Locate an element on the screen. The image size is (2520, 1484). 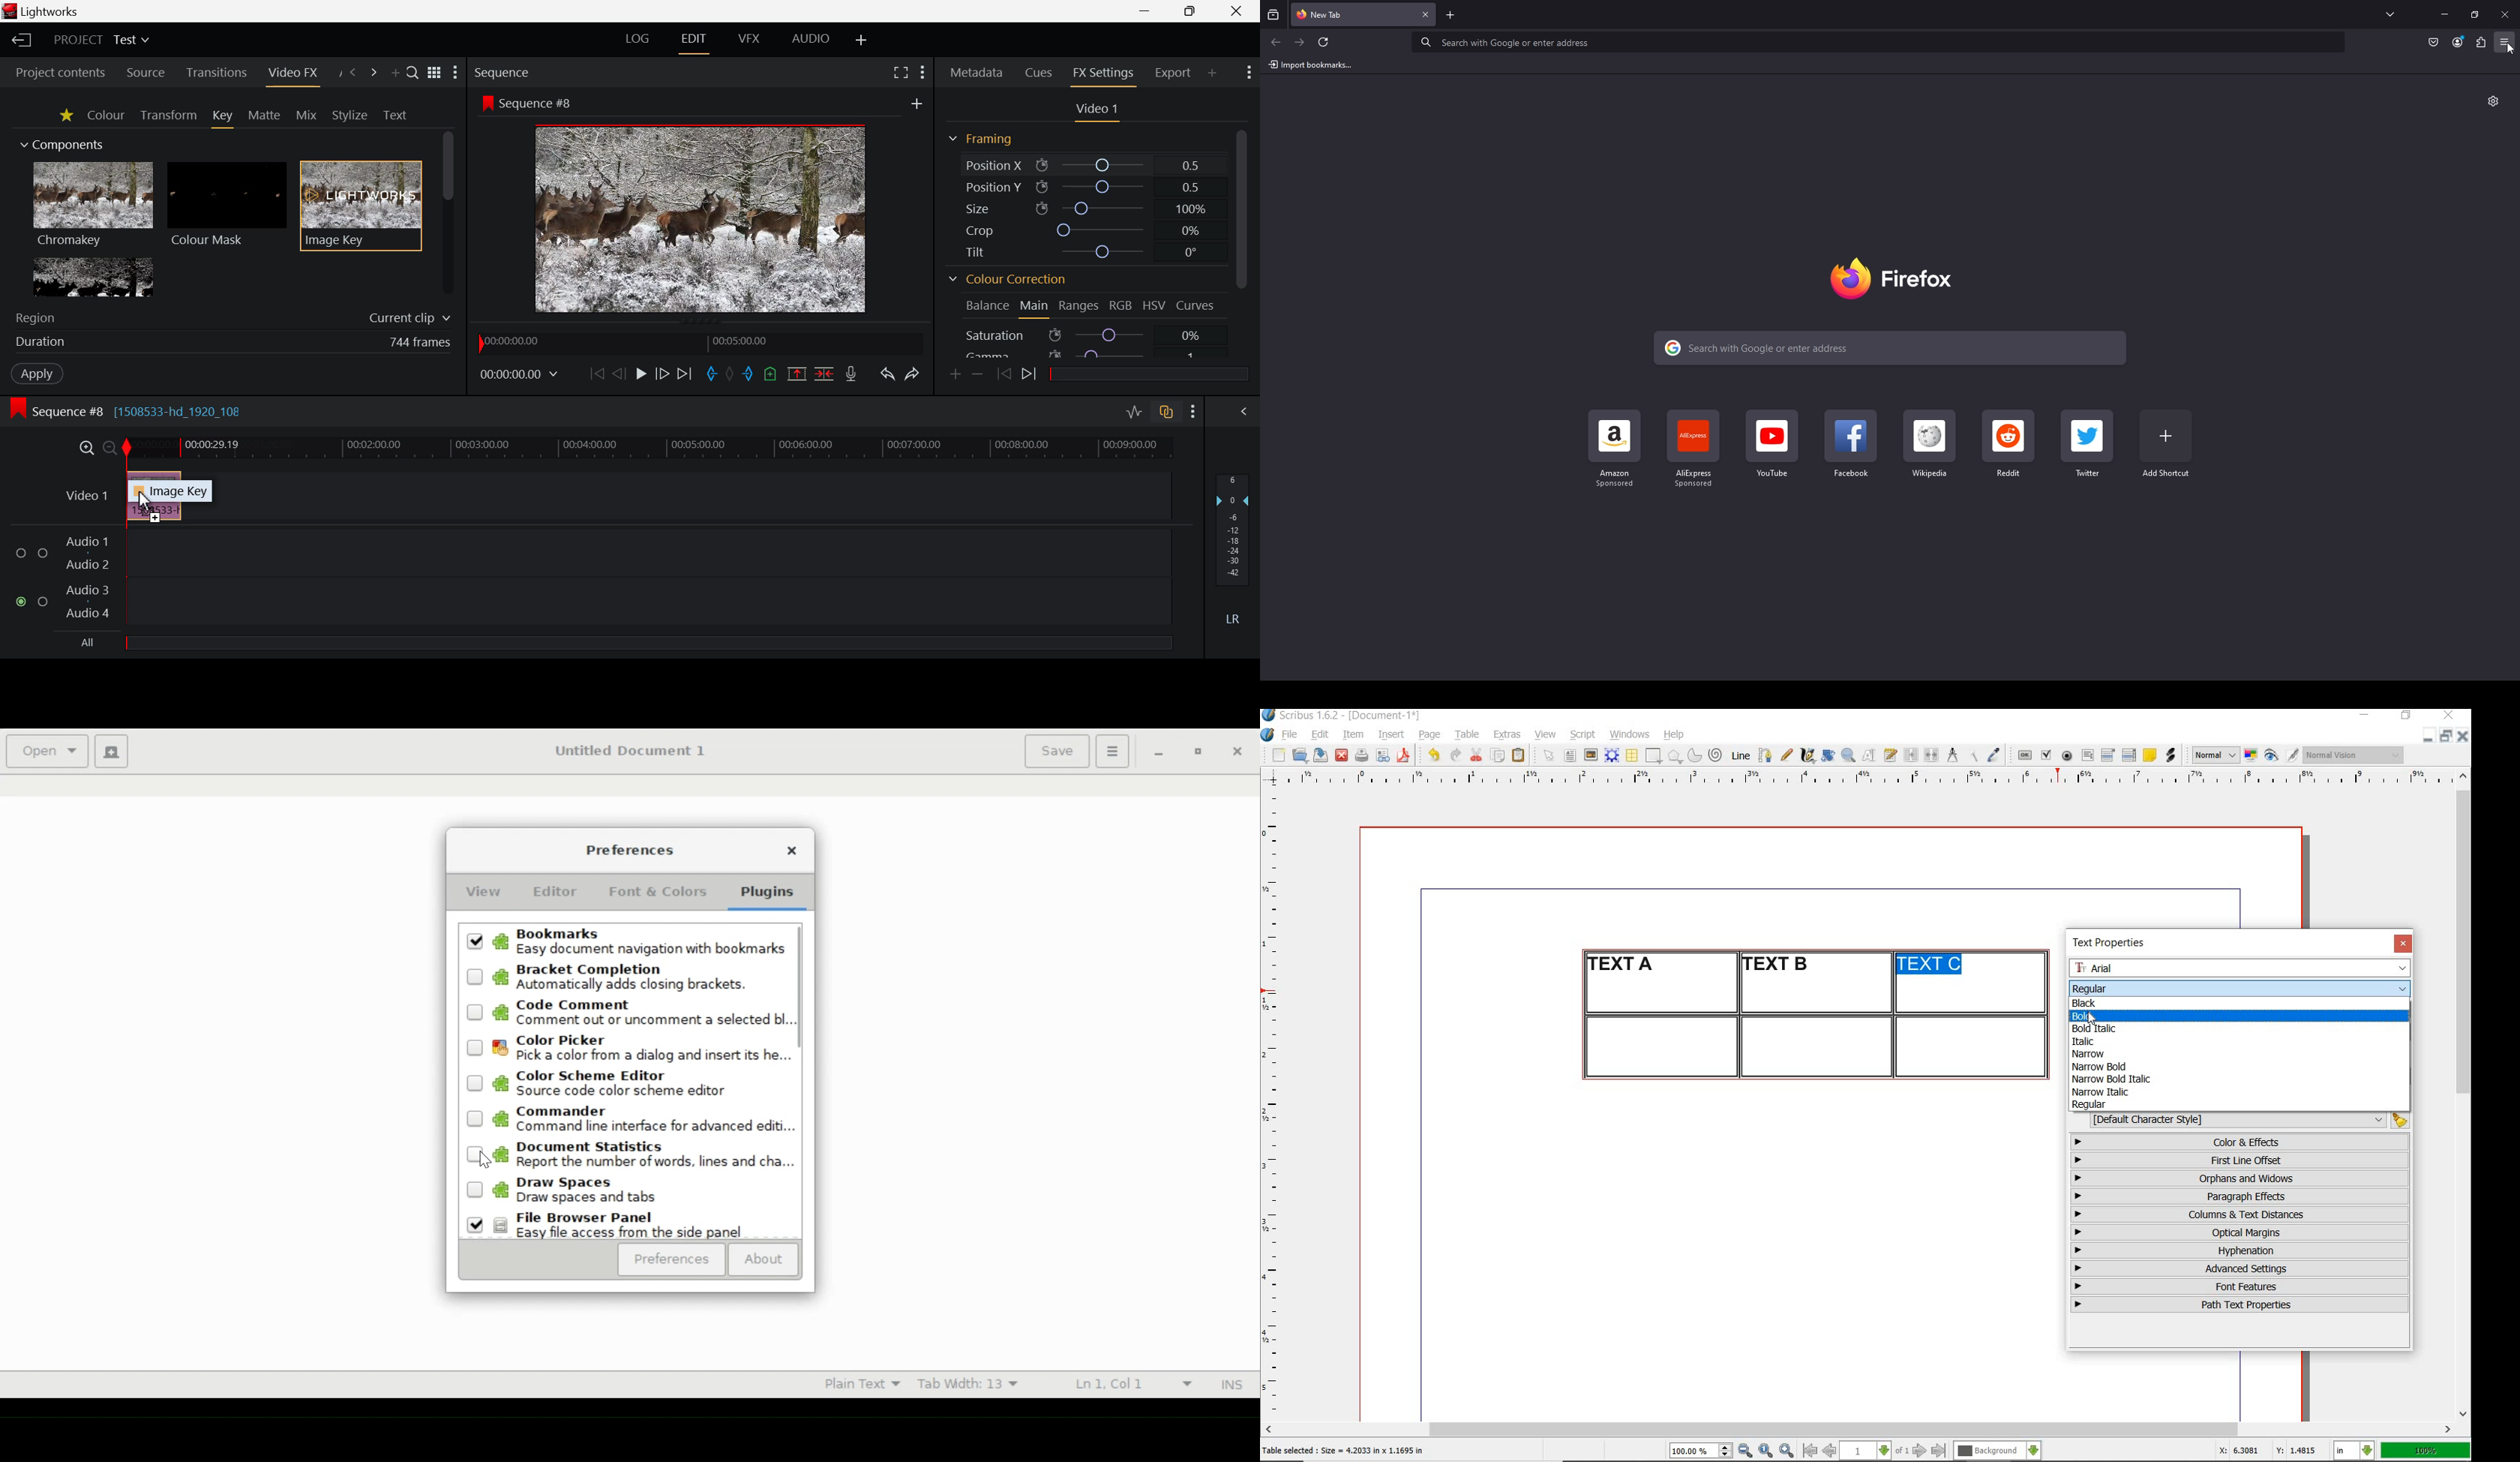
Import bookmarks from another browser to Firefox is located at coordinates (1310, 64).